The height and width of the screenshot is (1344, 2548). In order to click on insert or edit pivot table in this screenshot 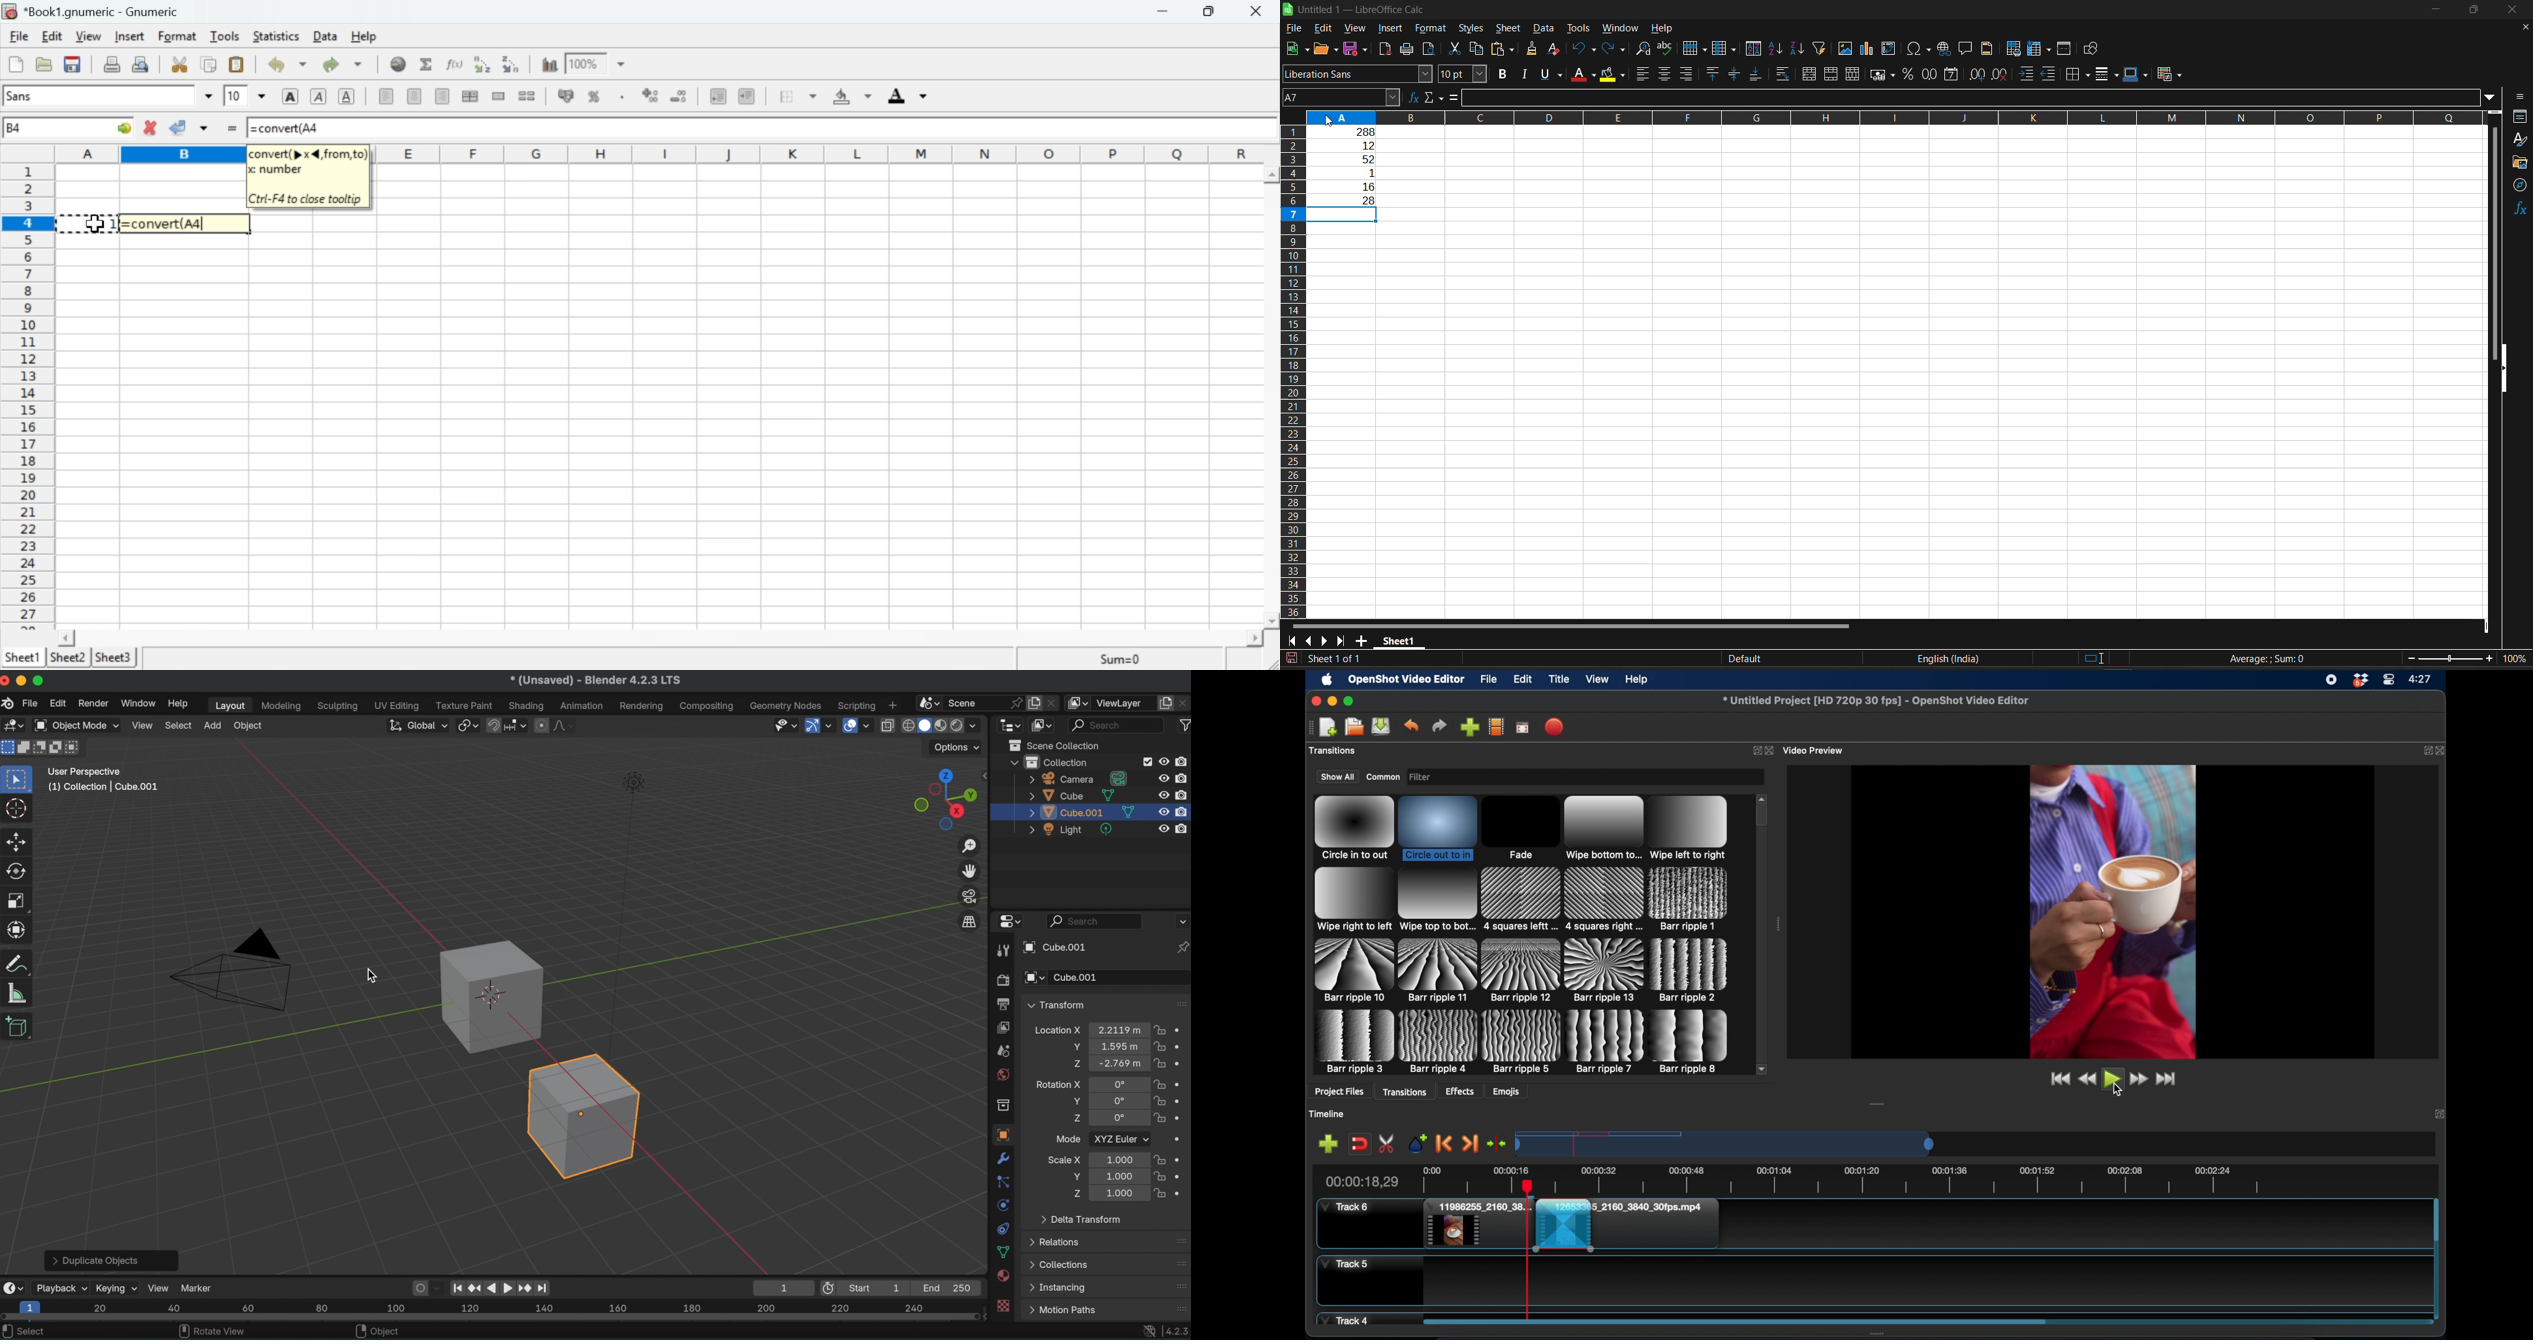, I will do `click(1889, 49)`.